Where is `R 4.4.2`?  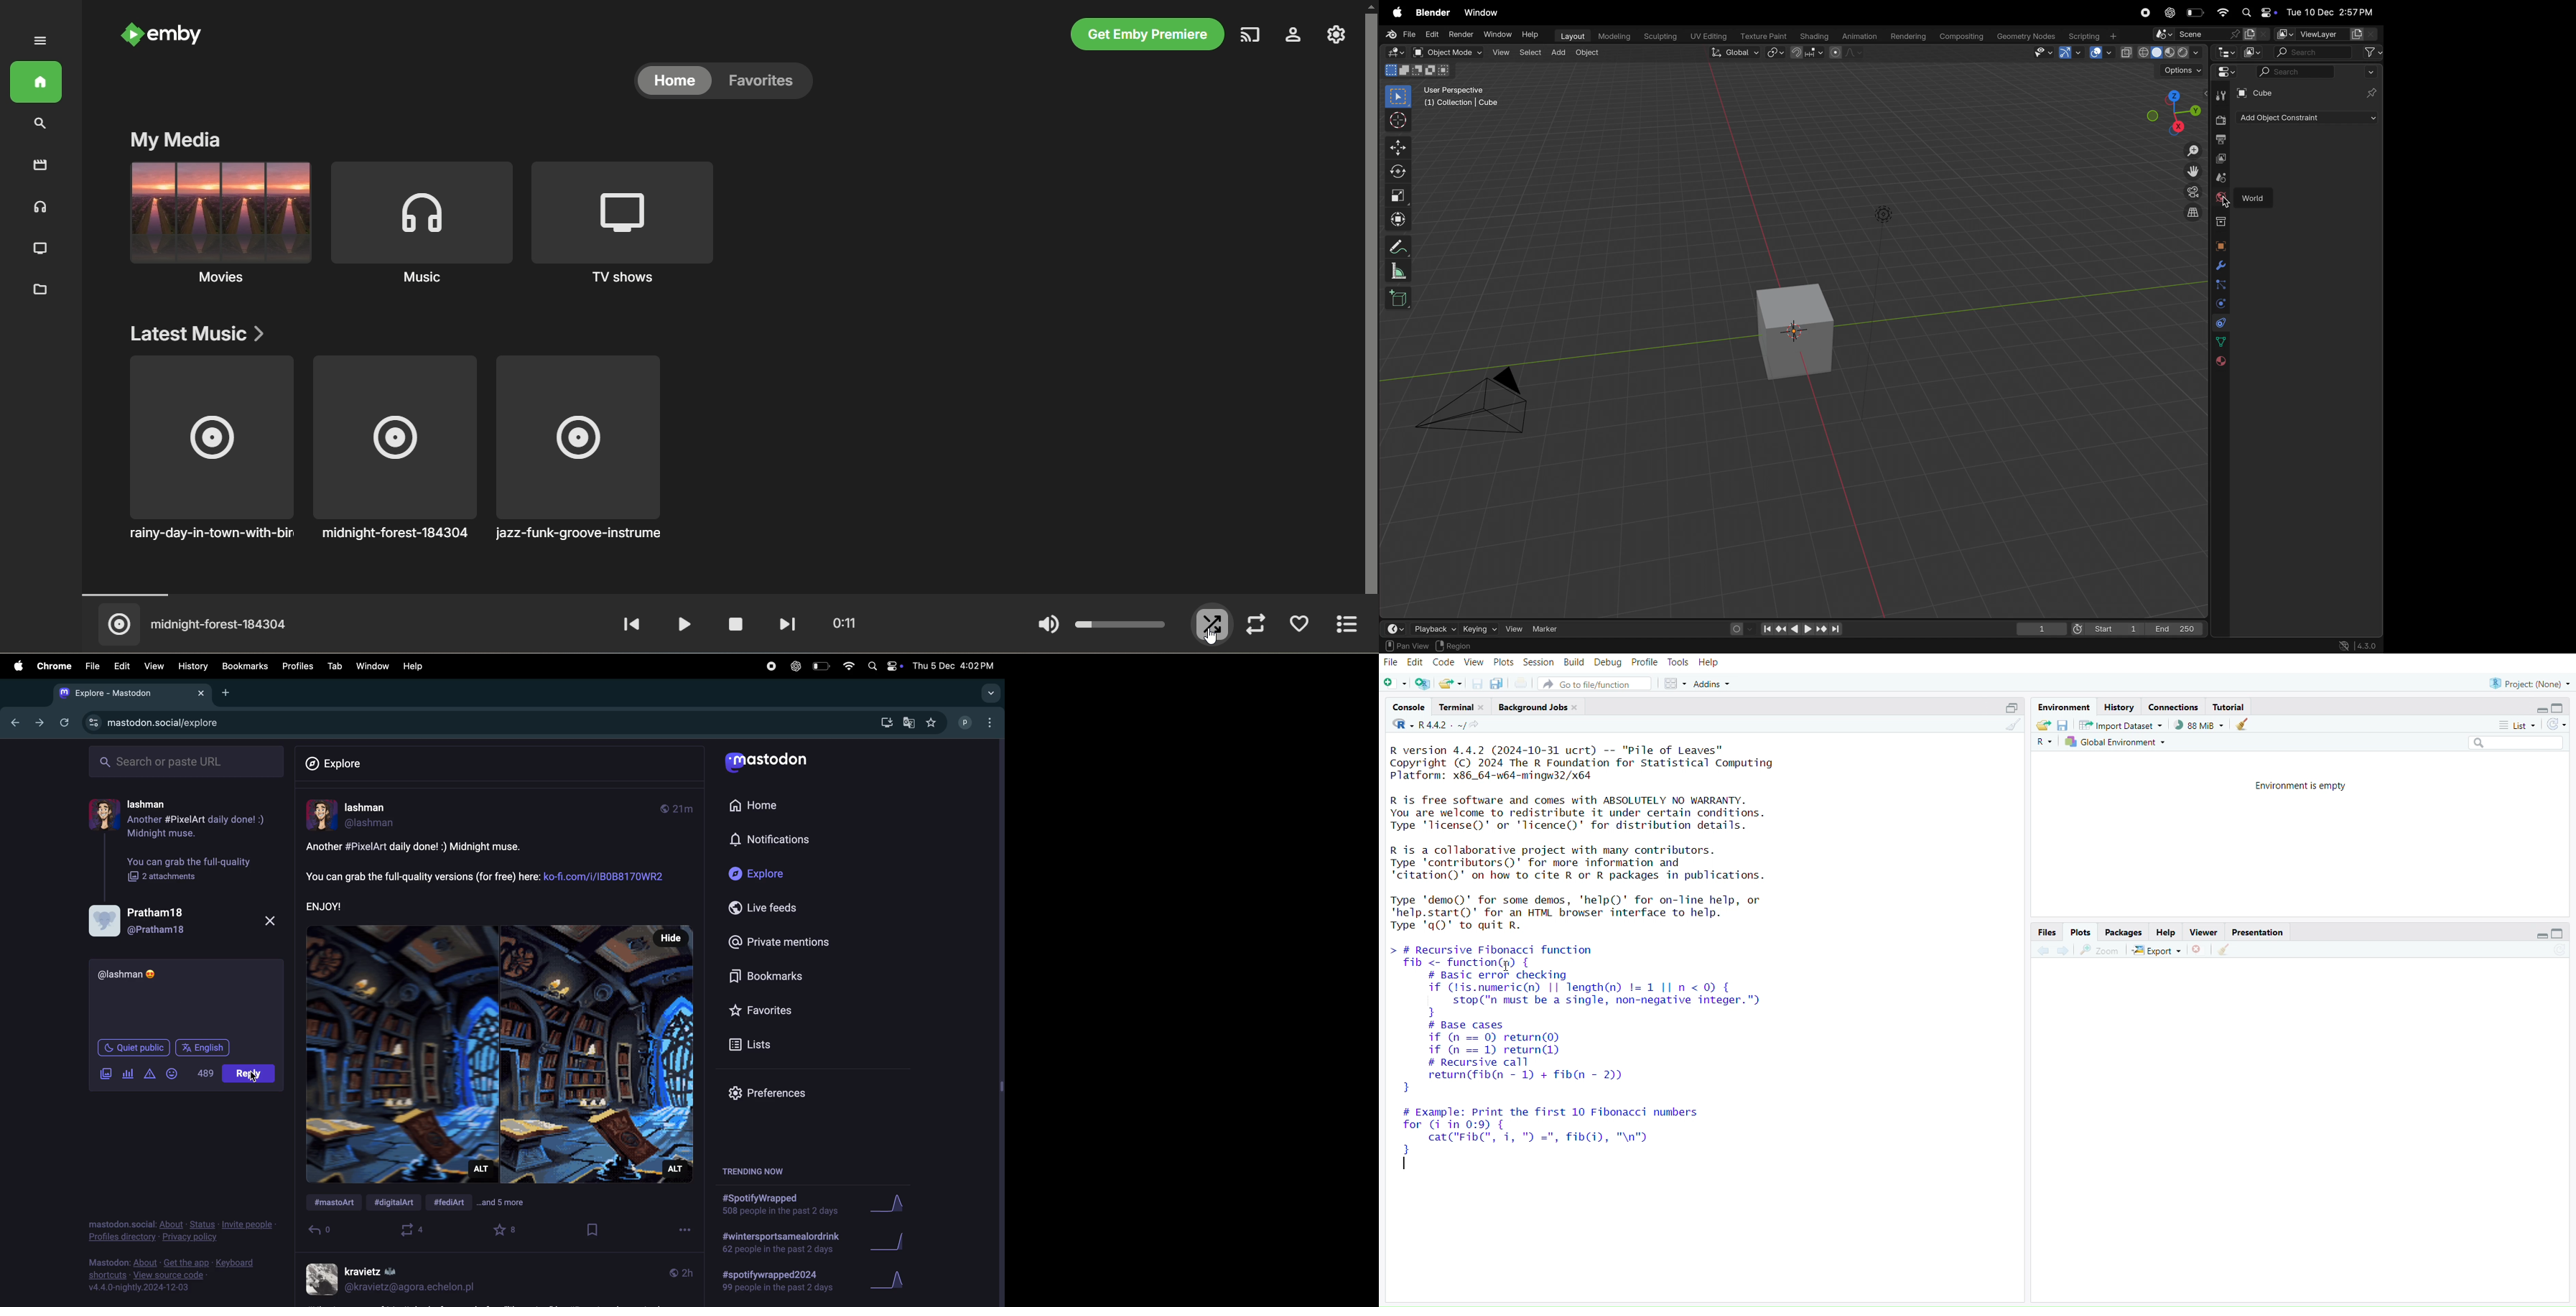 R 4.4.2 is located at coordinates (1429, 725).